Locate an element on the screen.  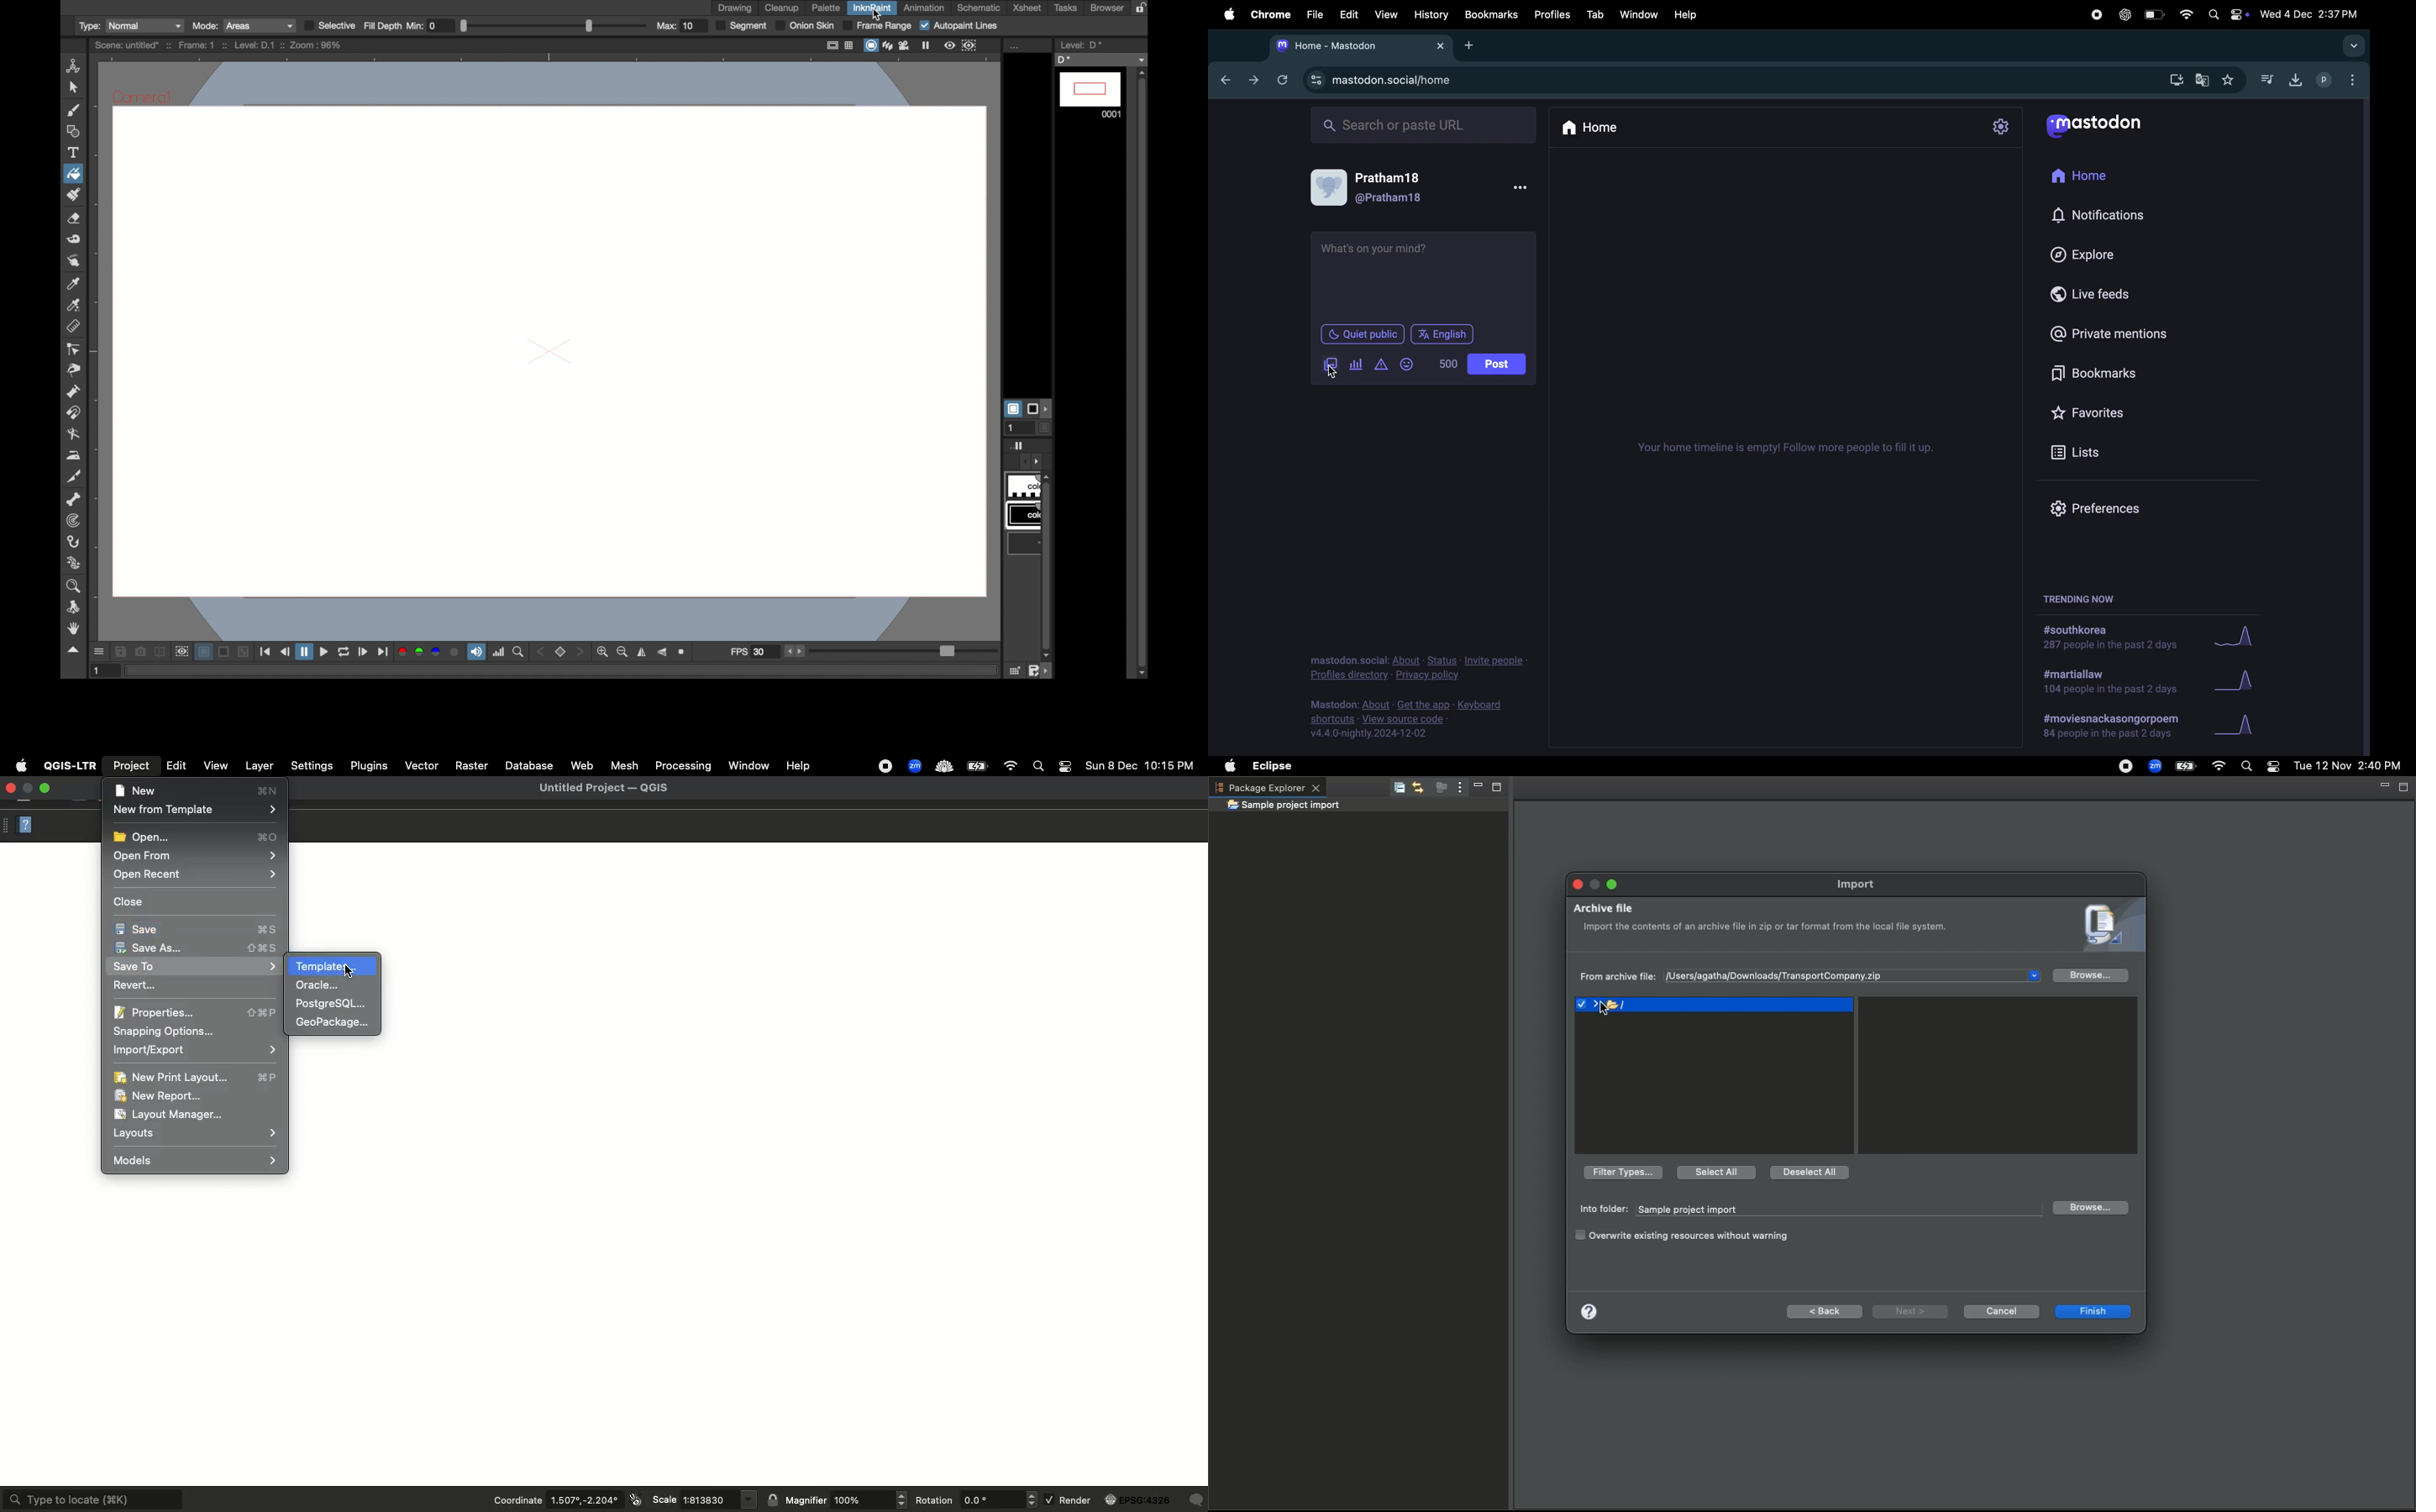
emoji is located at coordinates (1407, 365).